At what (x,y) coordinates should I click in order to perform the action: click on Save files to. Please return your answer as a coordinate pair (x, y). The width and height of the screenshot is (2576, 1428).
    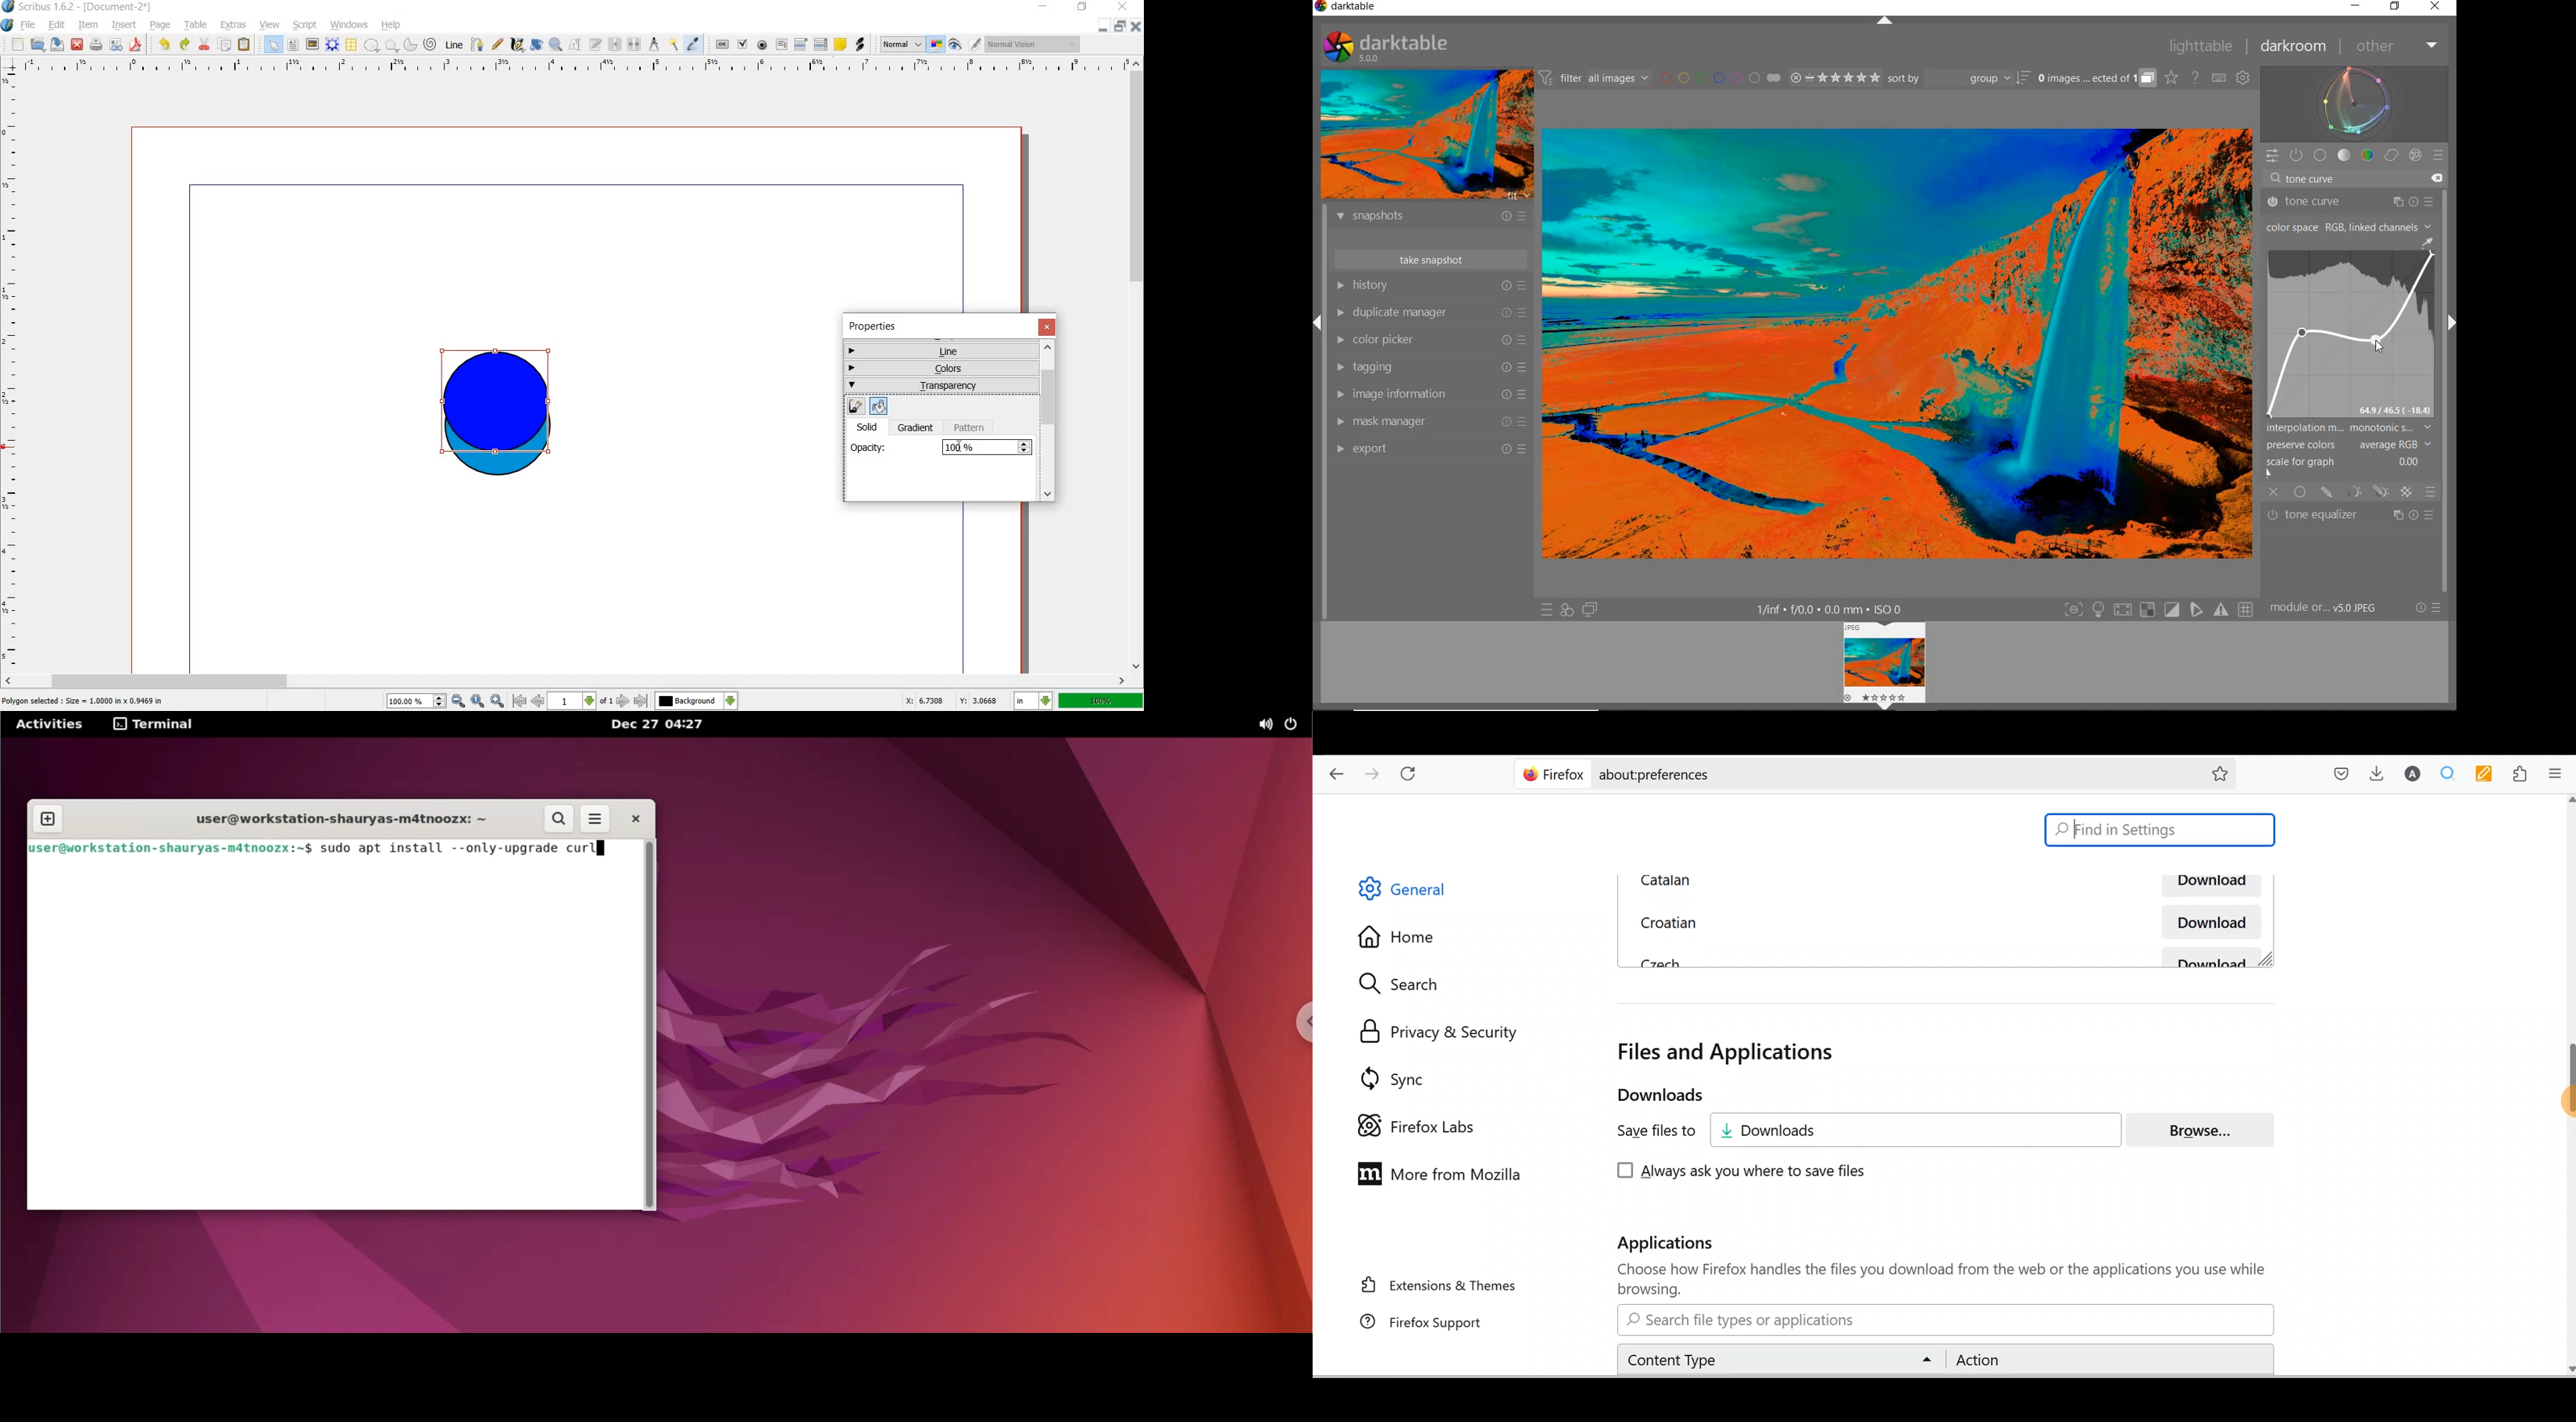
    Looking at the image, I should click on (1646, 1132).